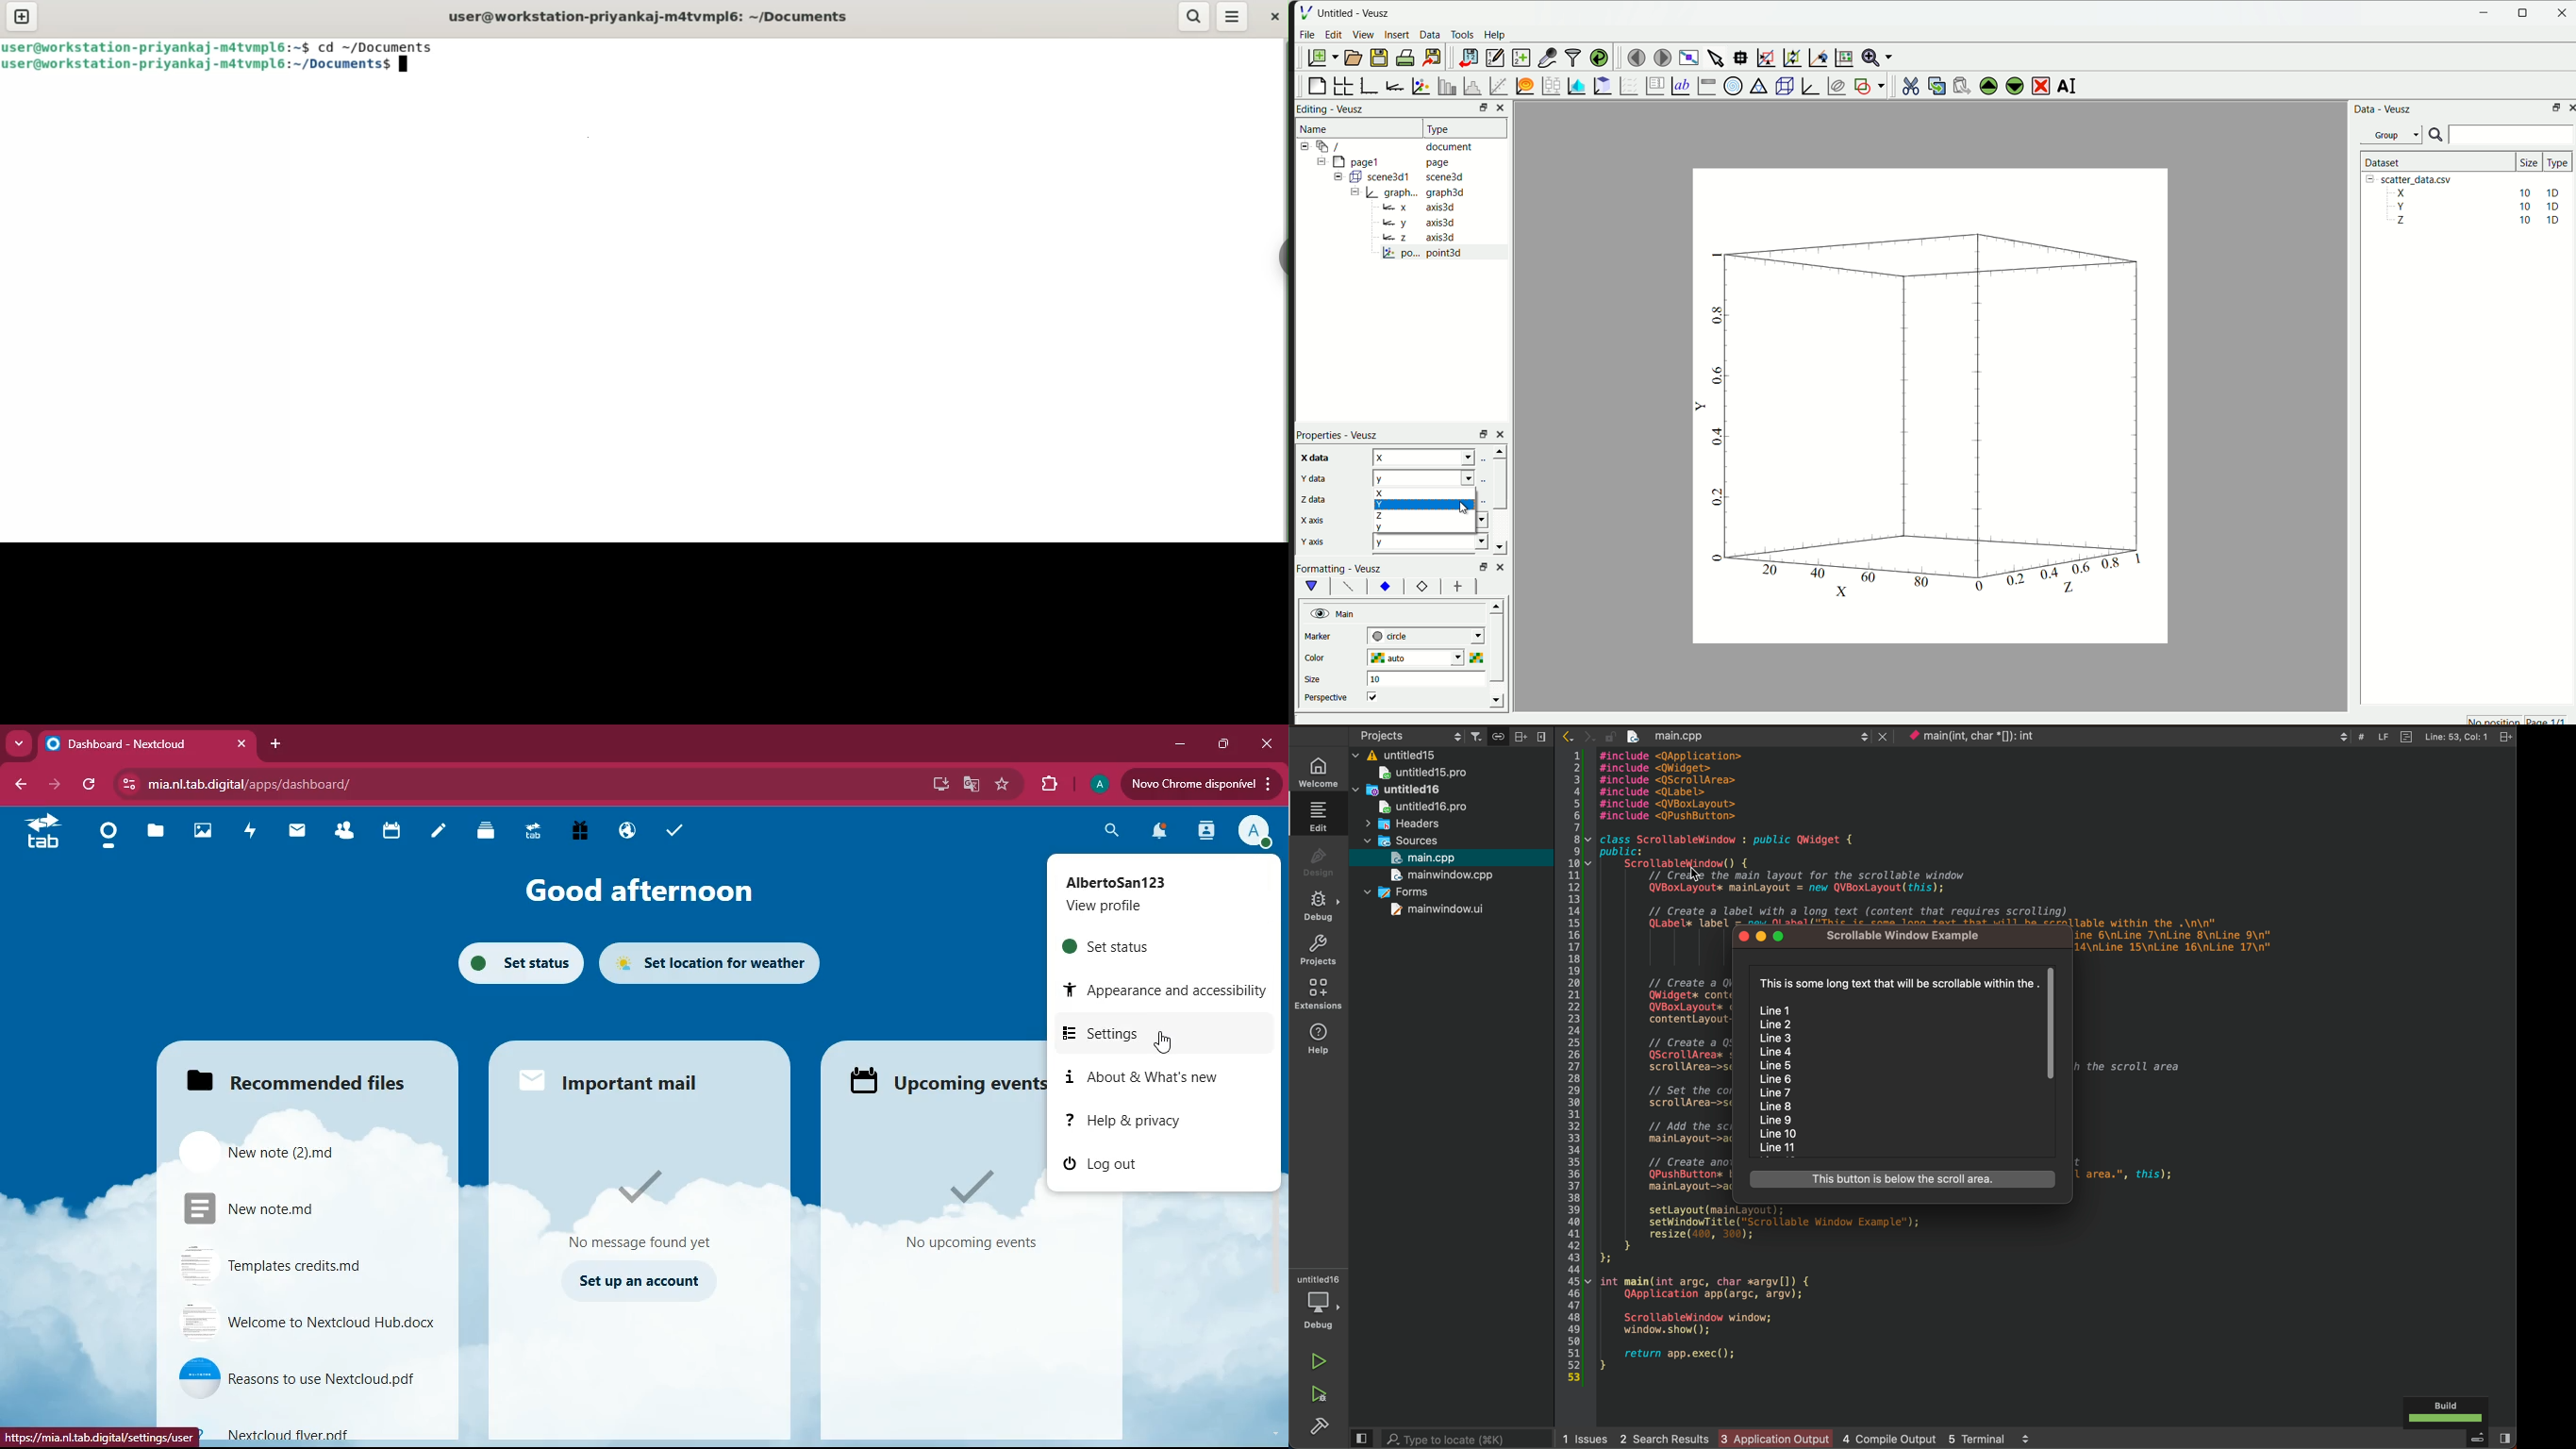  What do you see at coordinates (1318, 907) in the screenshot?
I see `debug` at bounding box center [1318, 907].